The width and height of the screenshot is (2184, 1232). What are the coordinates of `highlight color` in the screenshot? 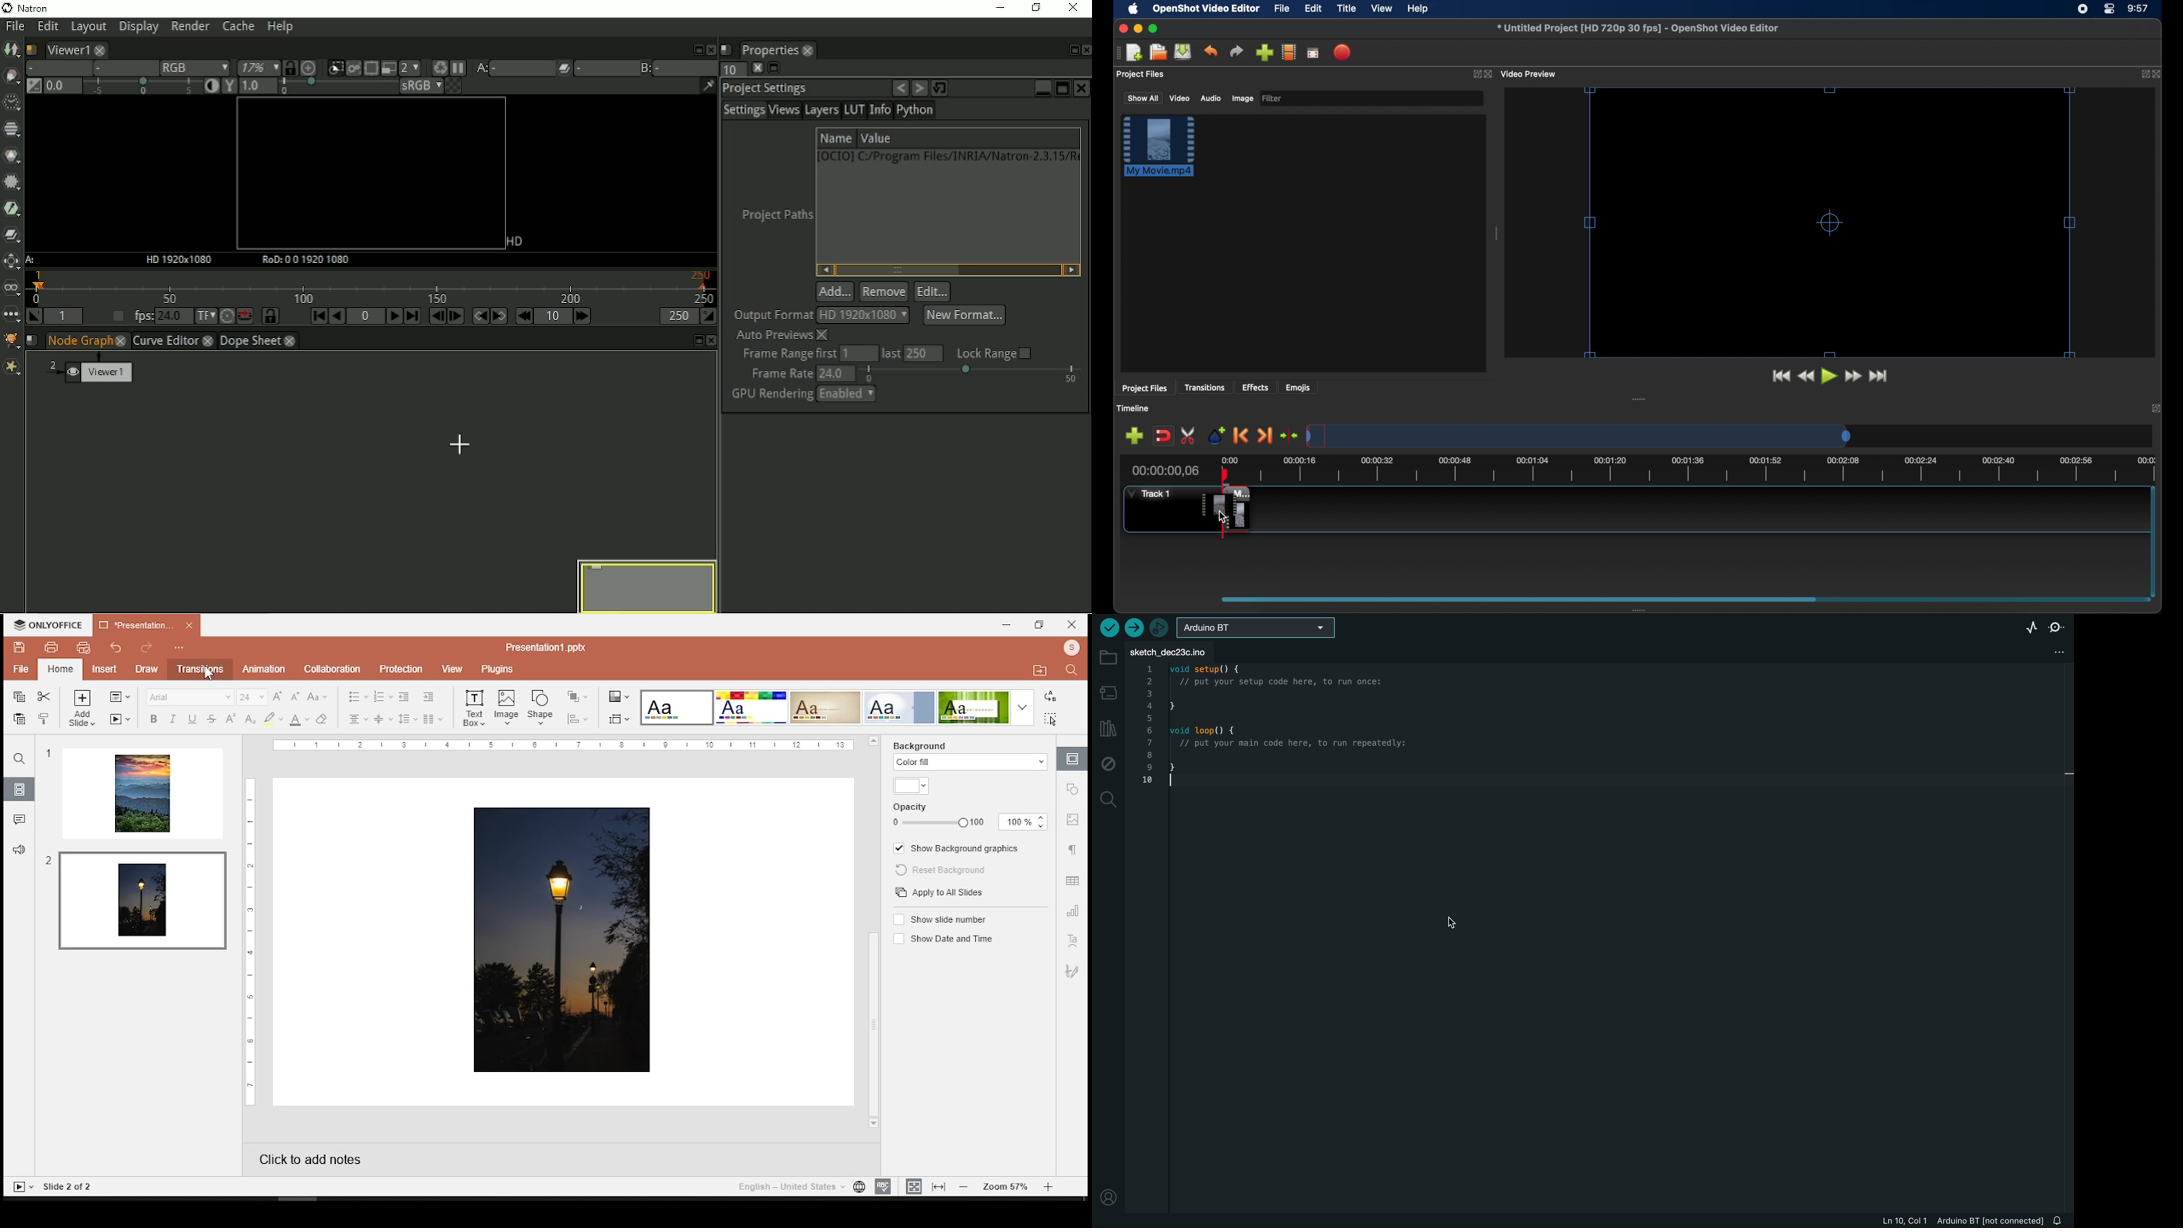 It's located at (273, 718).